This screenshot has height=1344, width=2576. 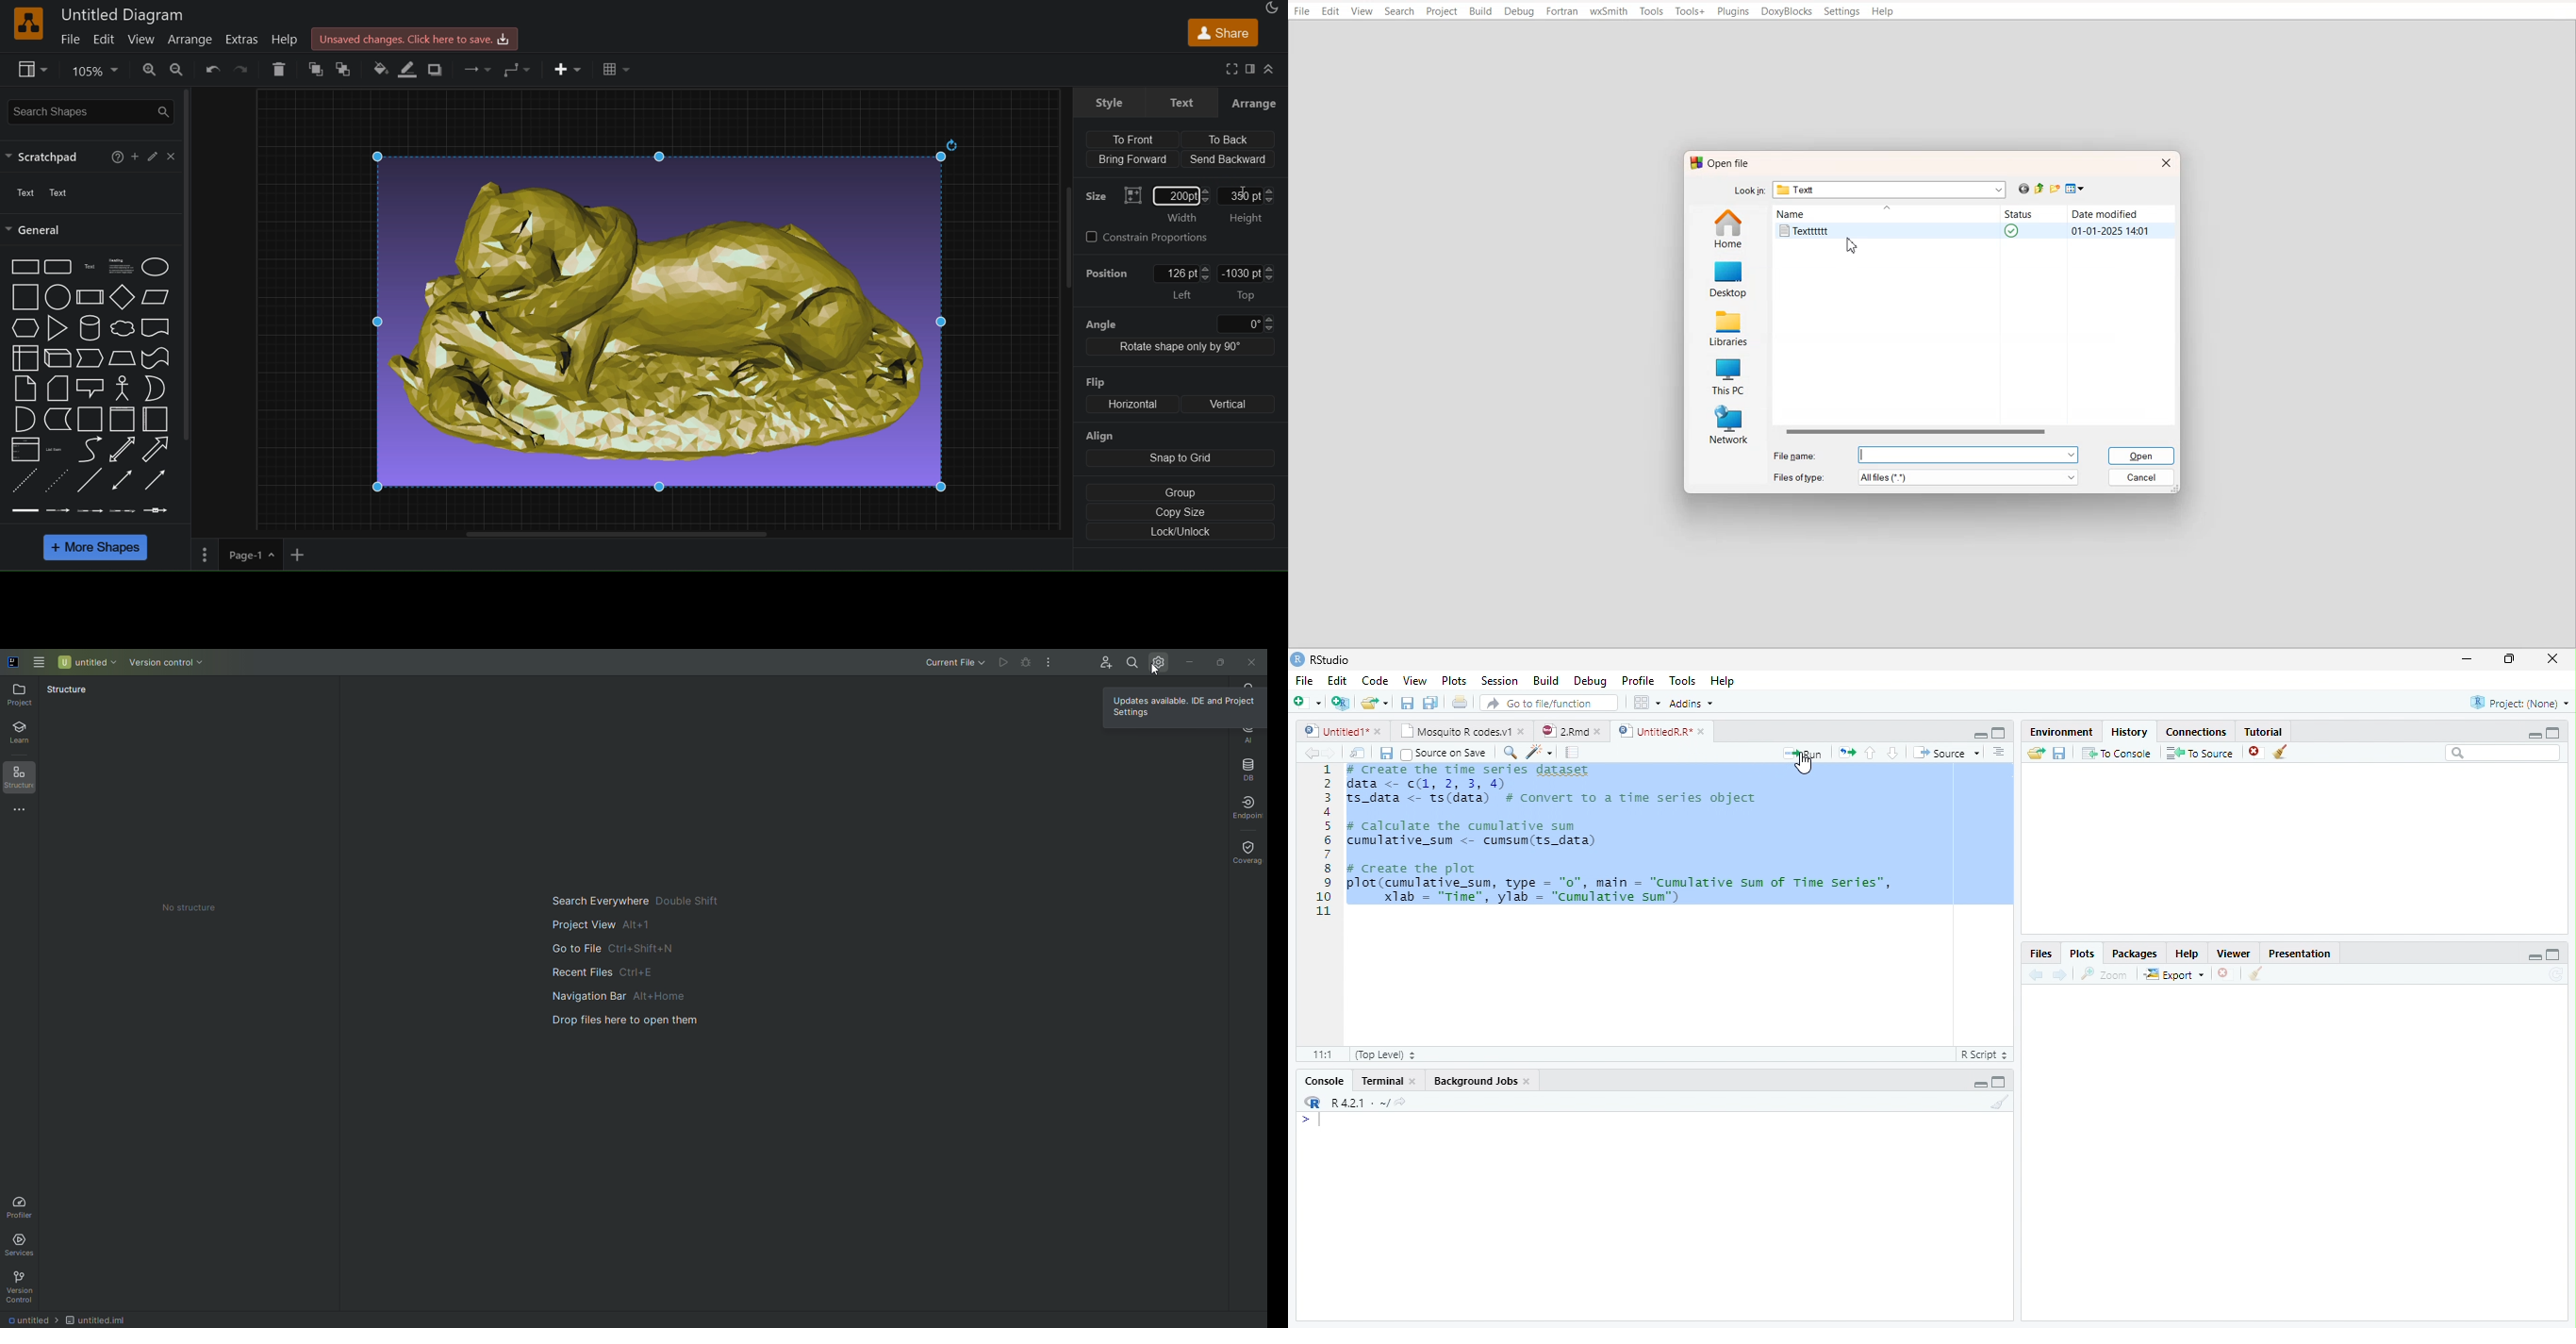 What do you see at coordinates (1362, 1101) in the screenshot?
I see `R 4.0.1` at bounding box center [1362, 1101].